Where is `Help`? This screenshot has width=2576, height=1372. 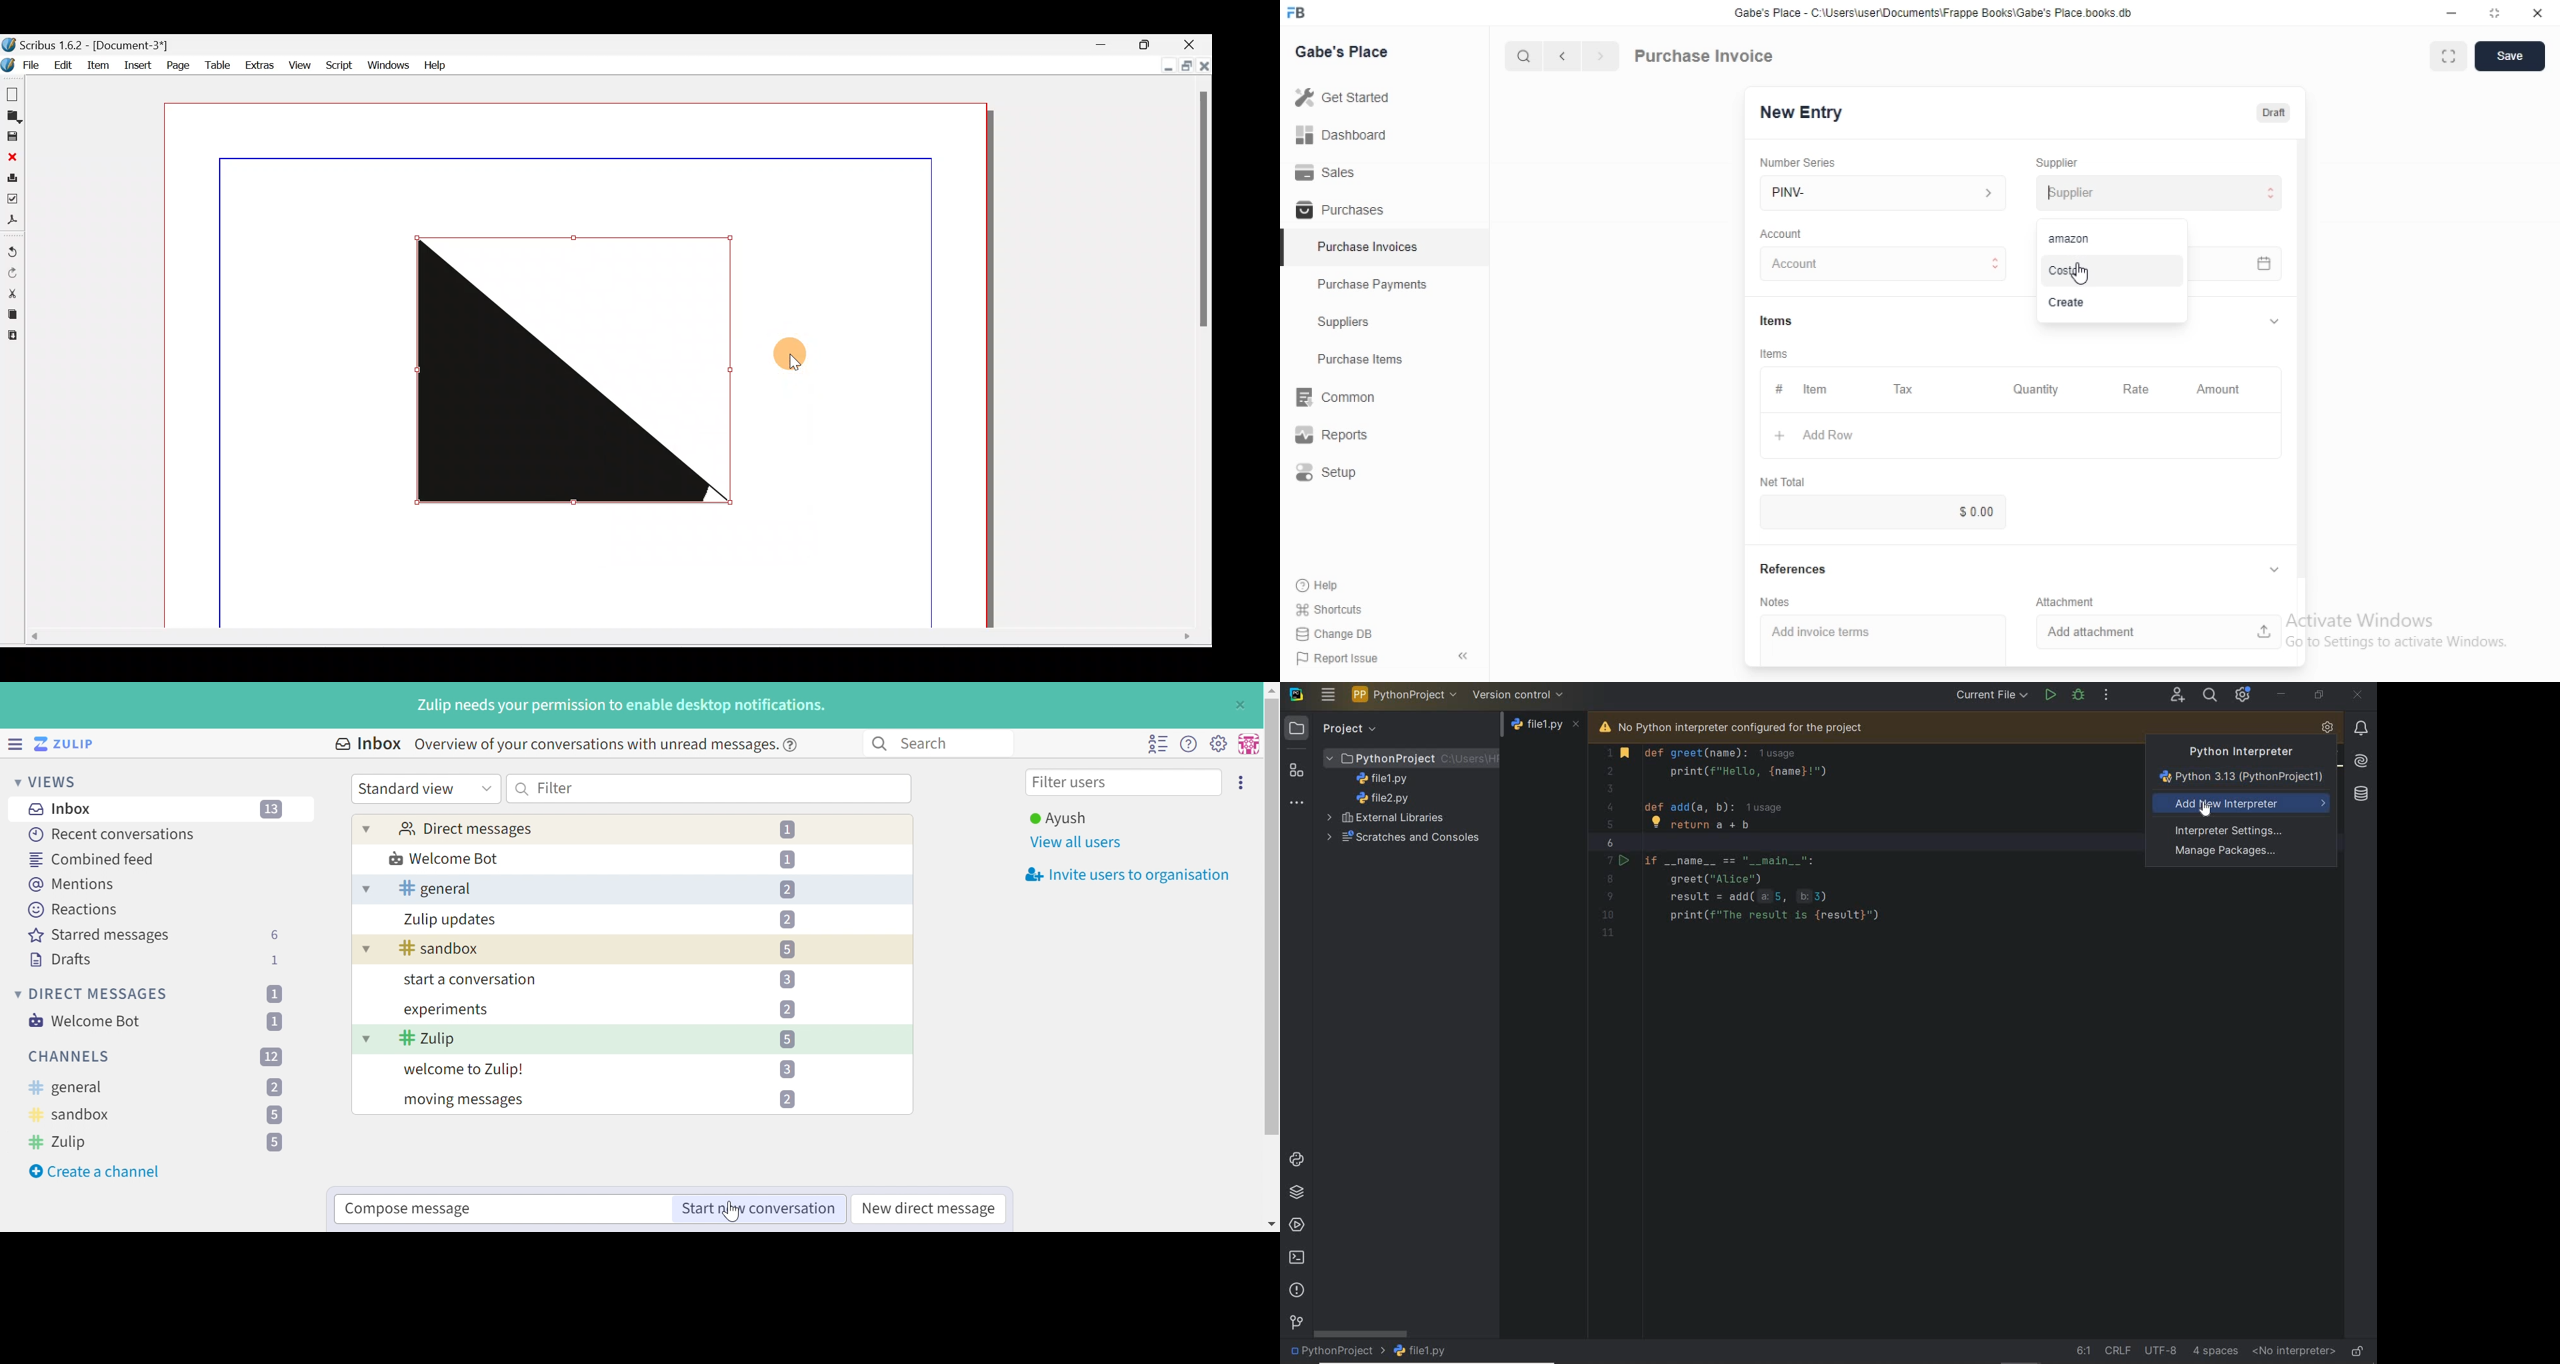
Help is located at coordinates (434, 64).